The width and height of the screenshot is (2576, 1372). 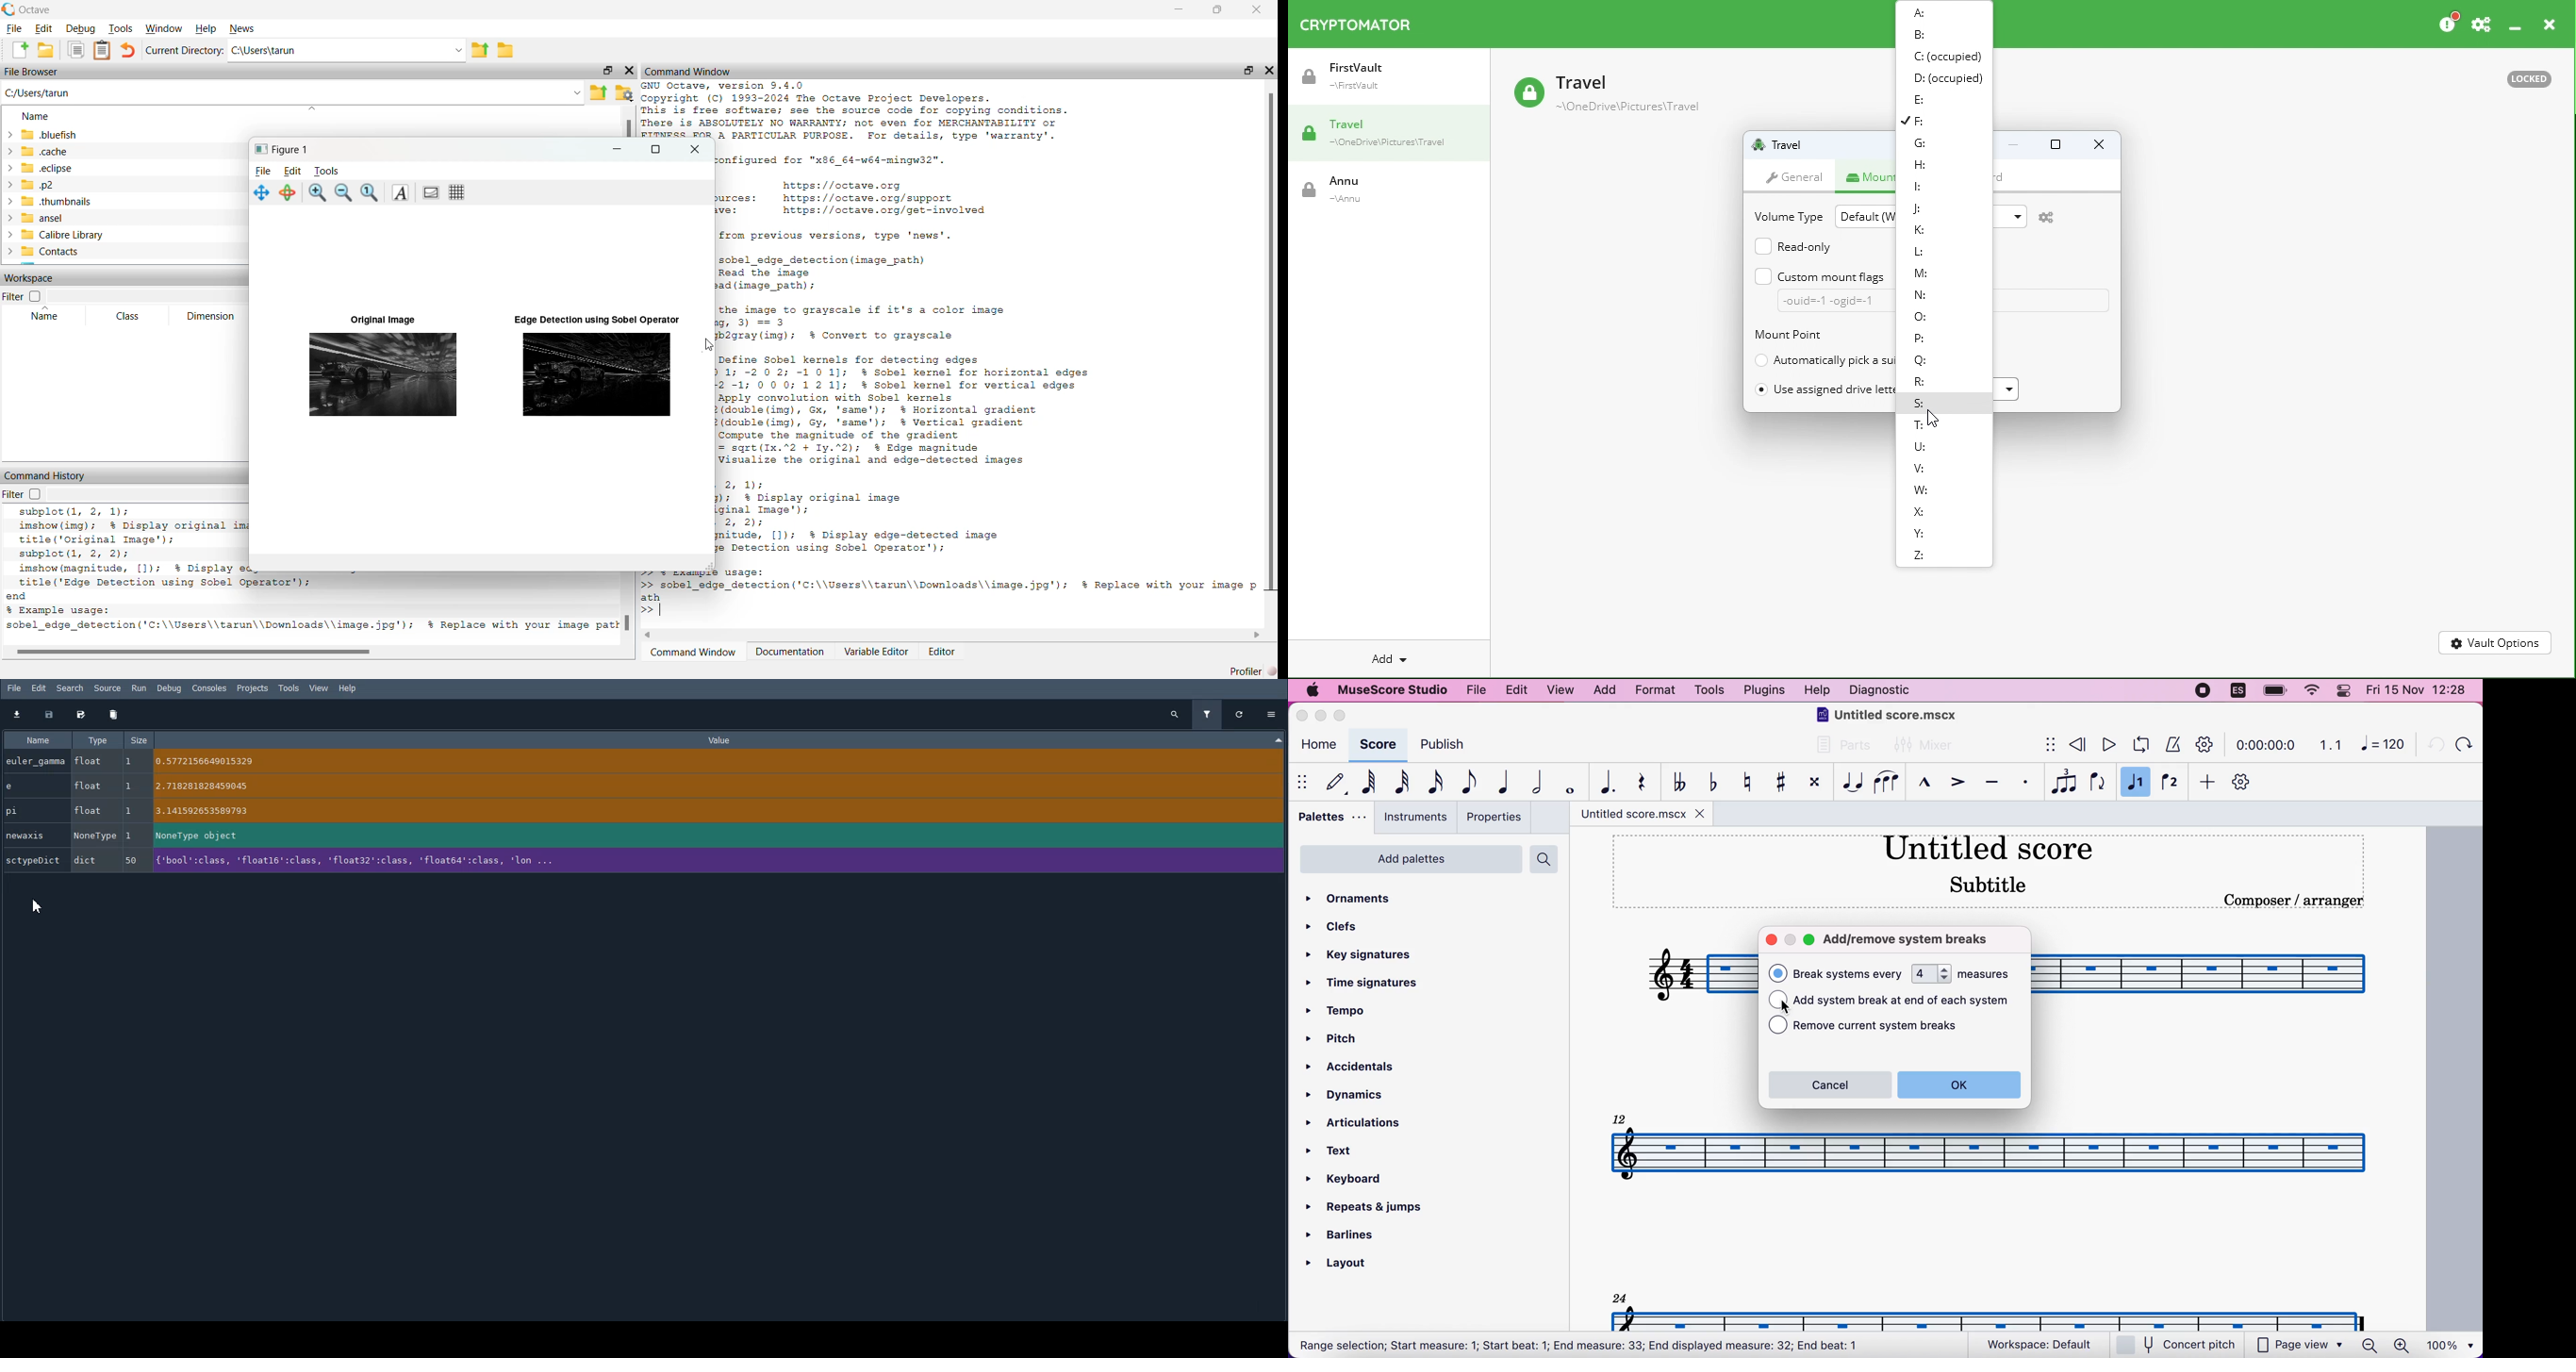 What do you see at coordinates (2049, 745) in the screenshot?
I see `show/hide` at bounding box center [2049, 745].